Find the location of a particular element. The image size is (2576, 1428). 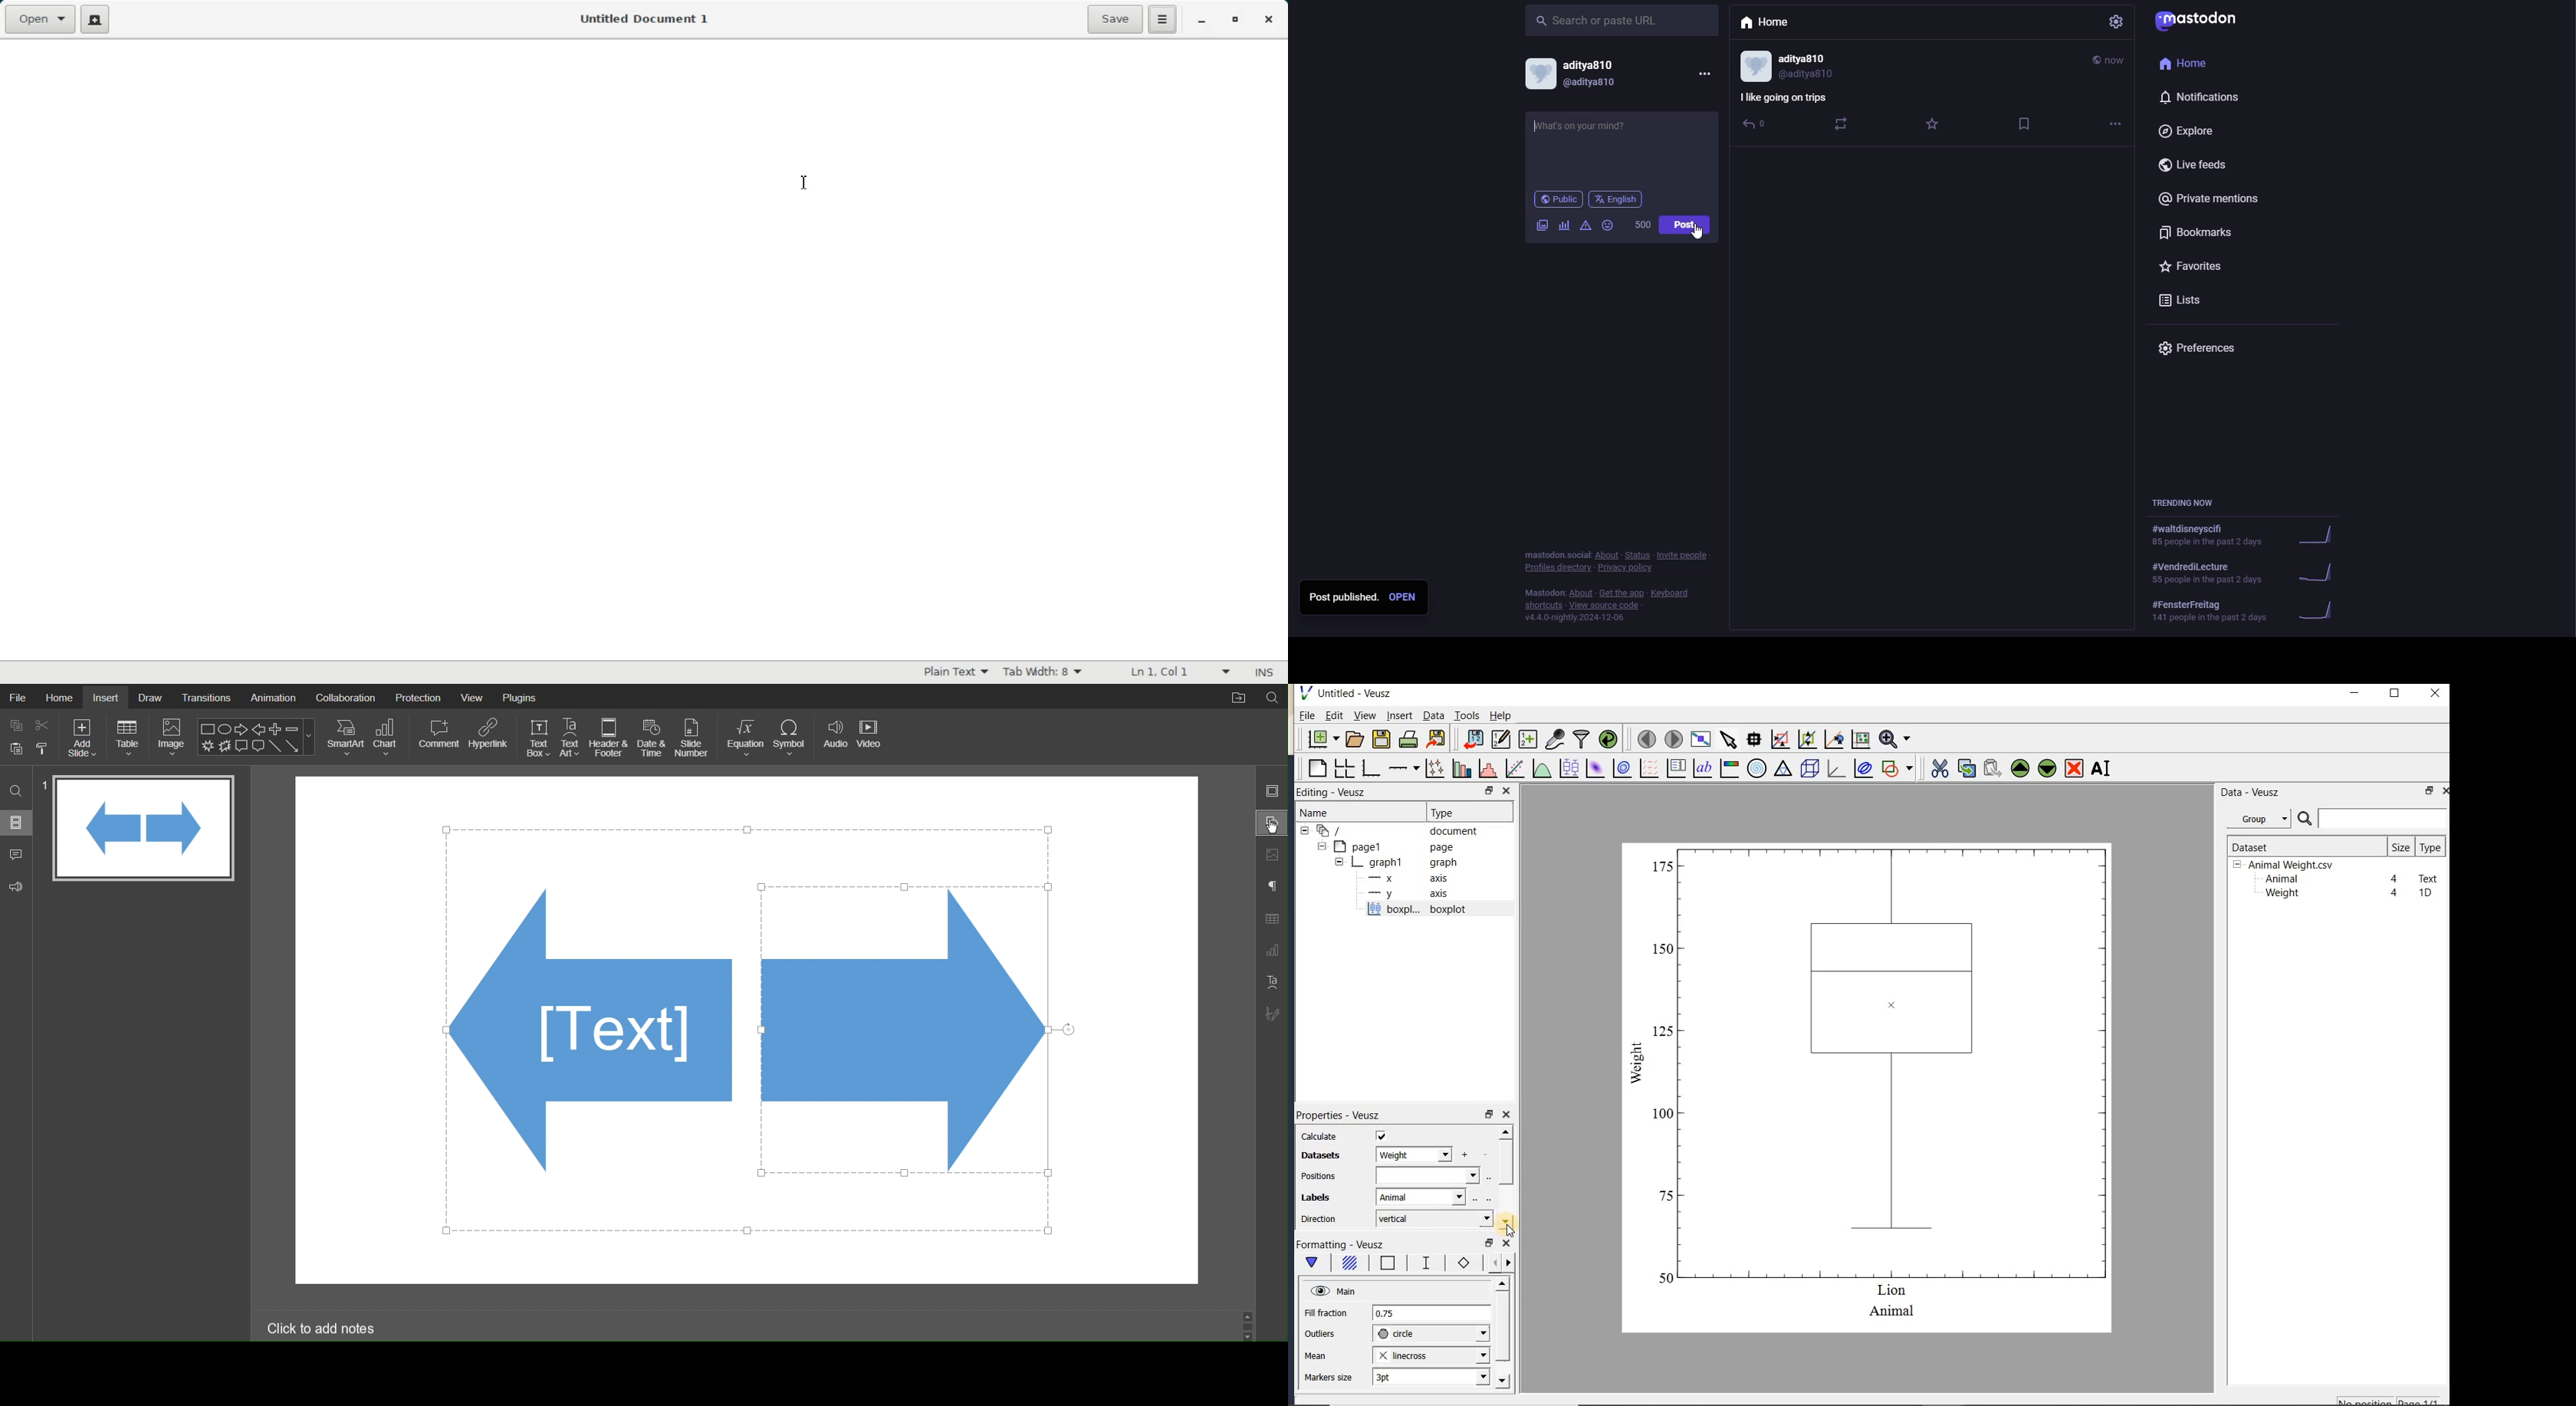

filter data is located at coordinates (1582, 738).